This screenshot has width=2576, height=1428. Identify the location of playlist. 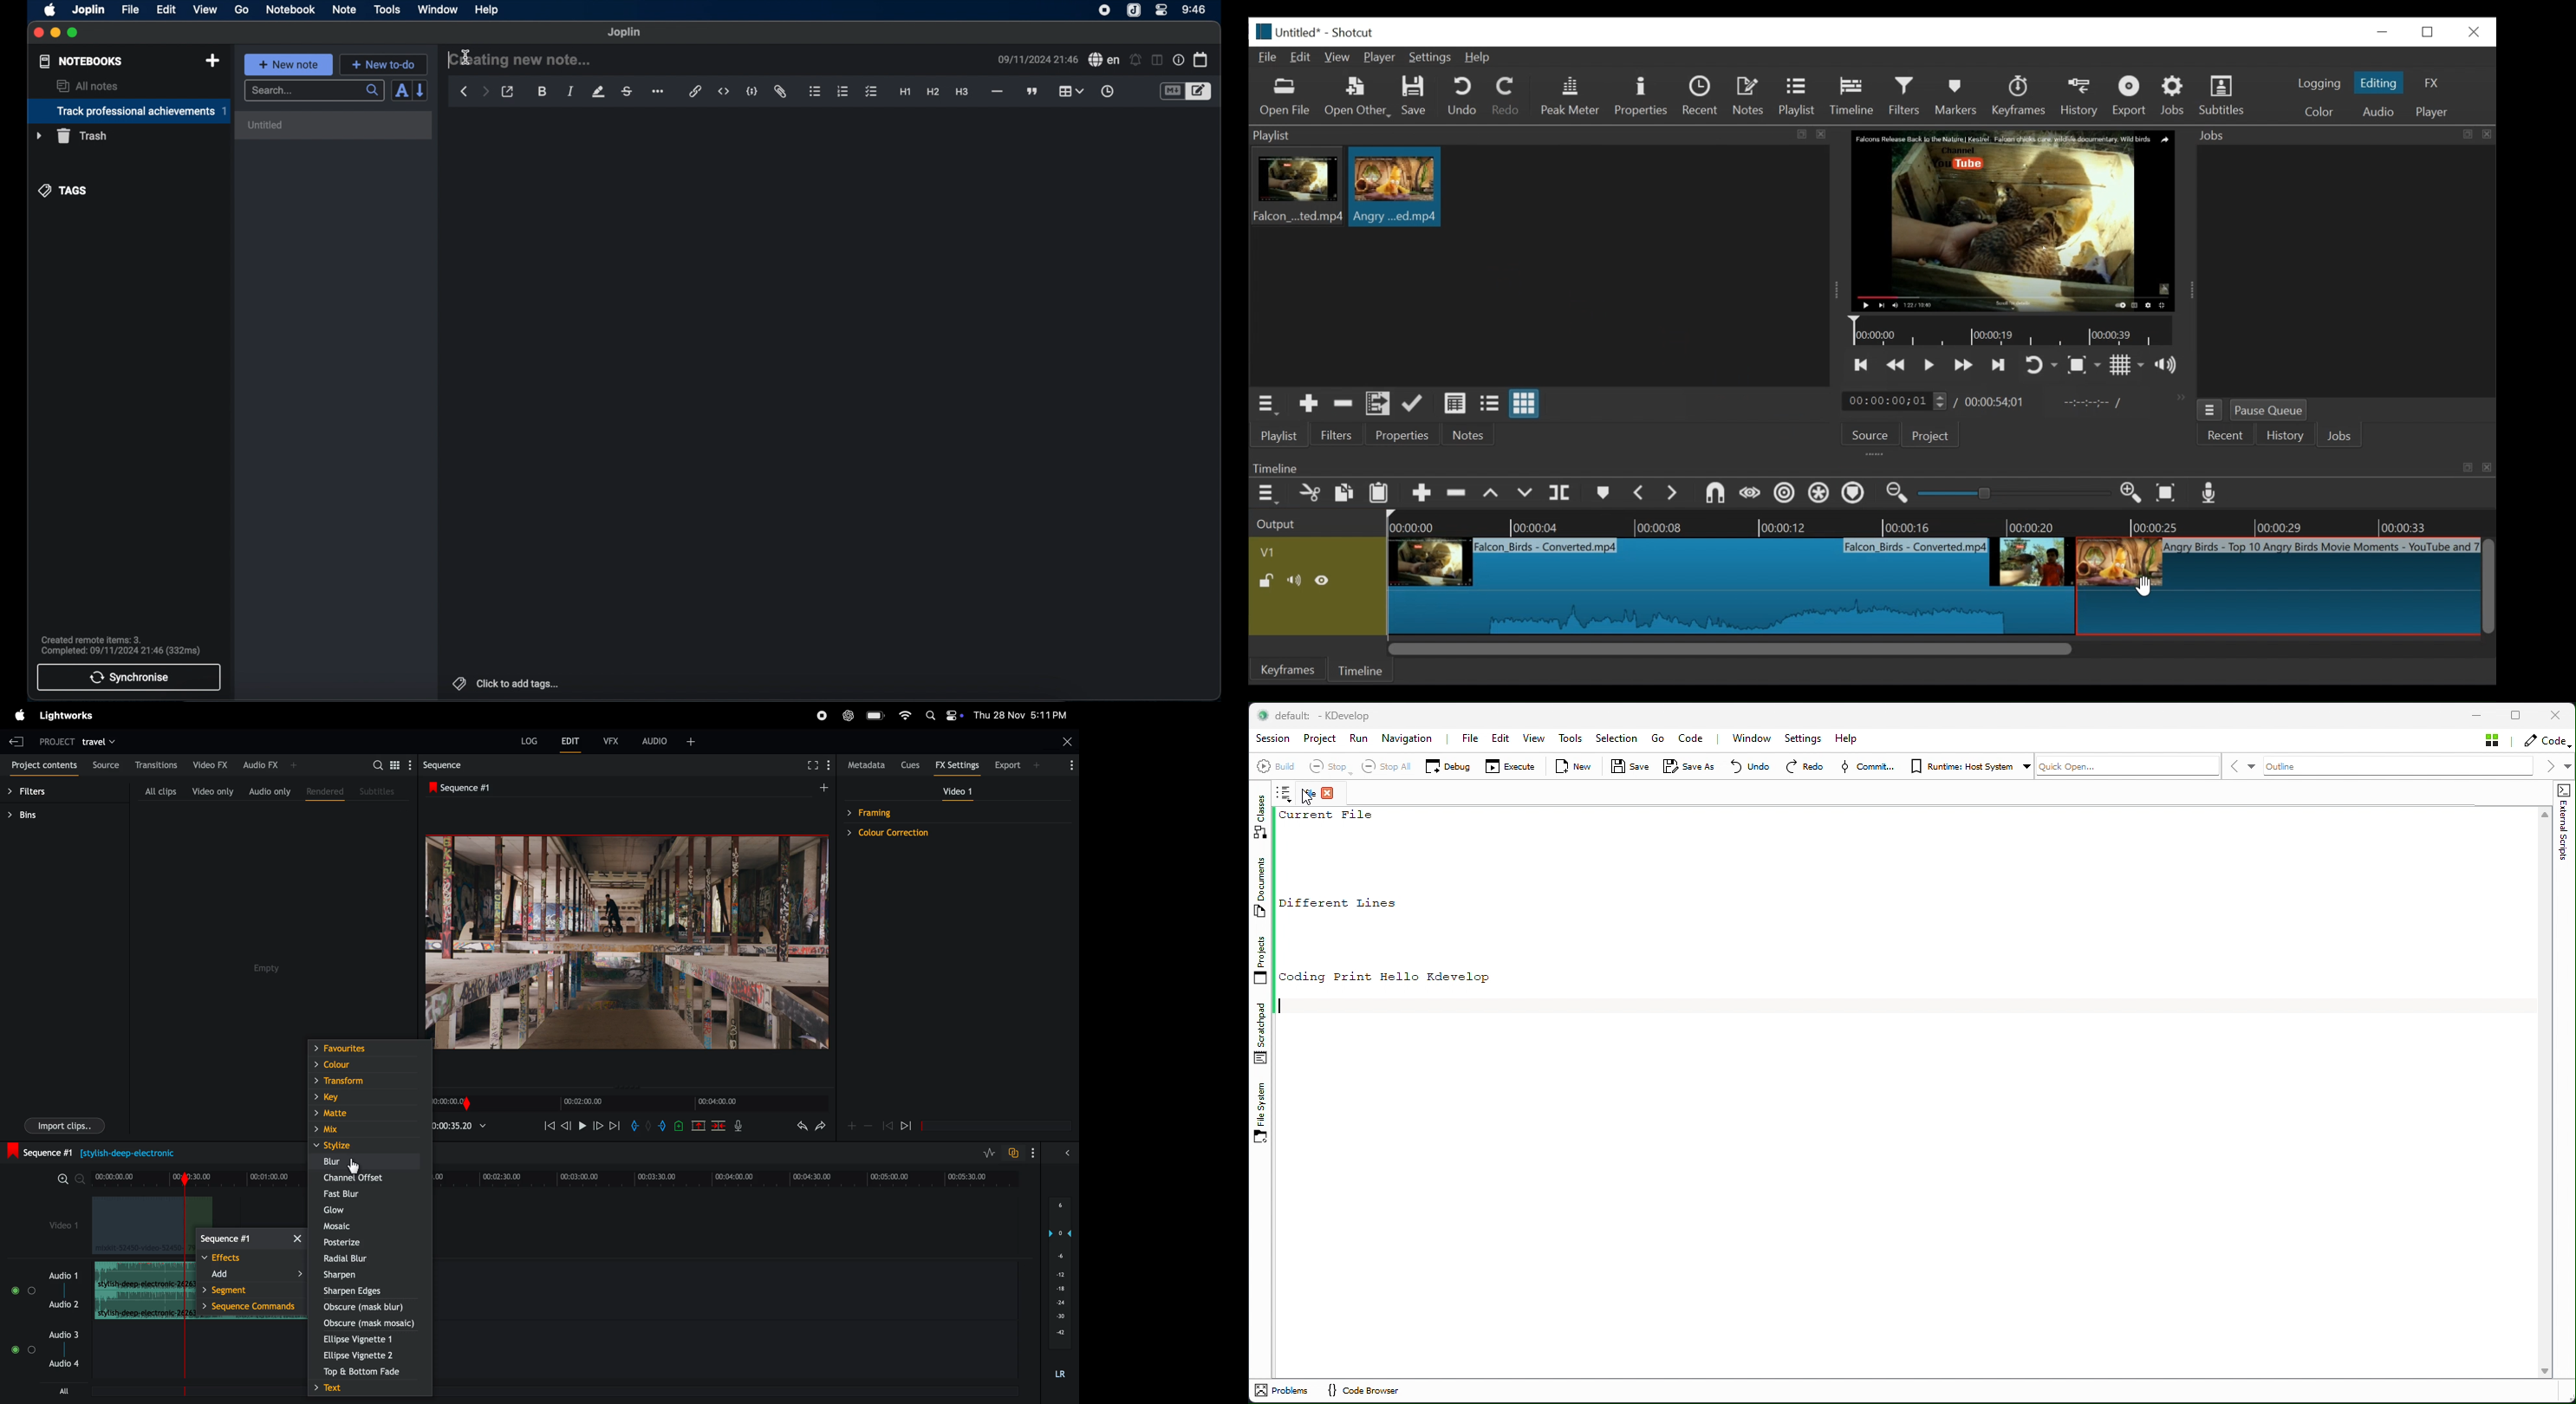
(1278, 436).